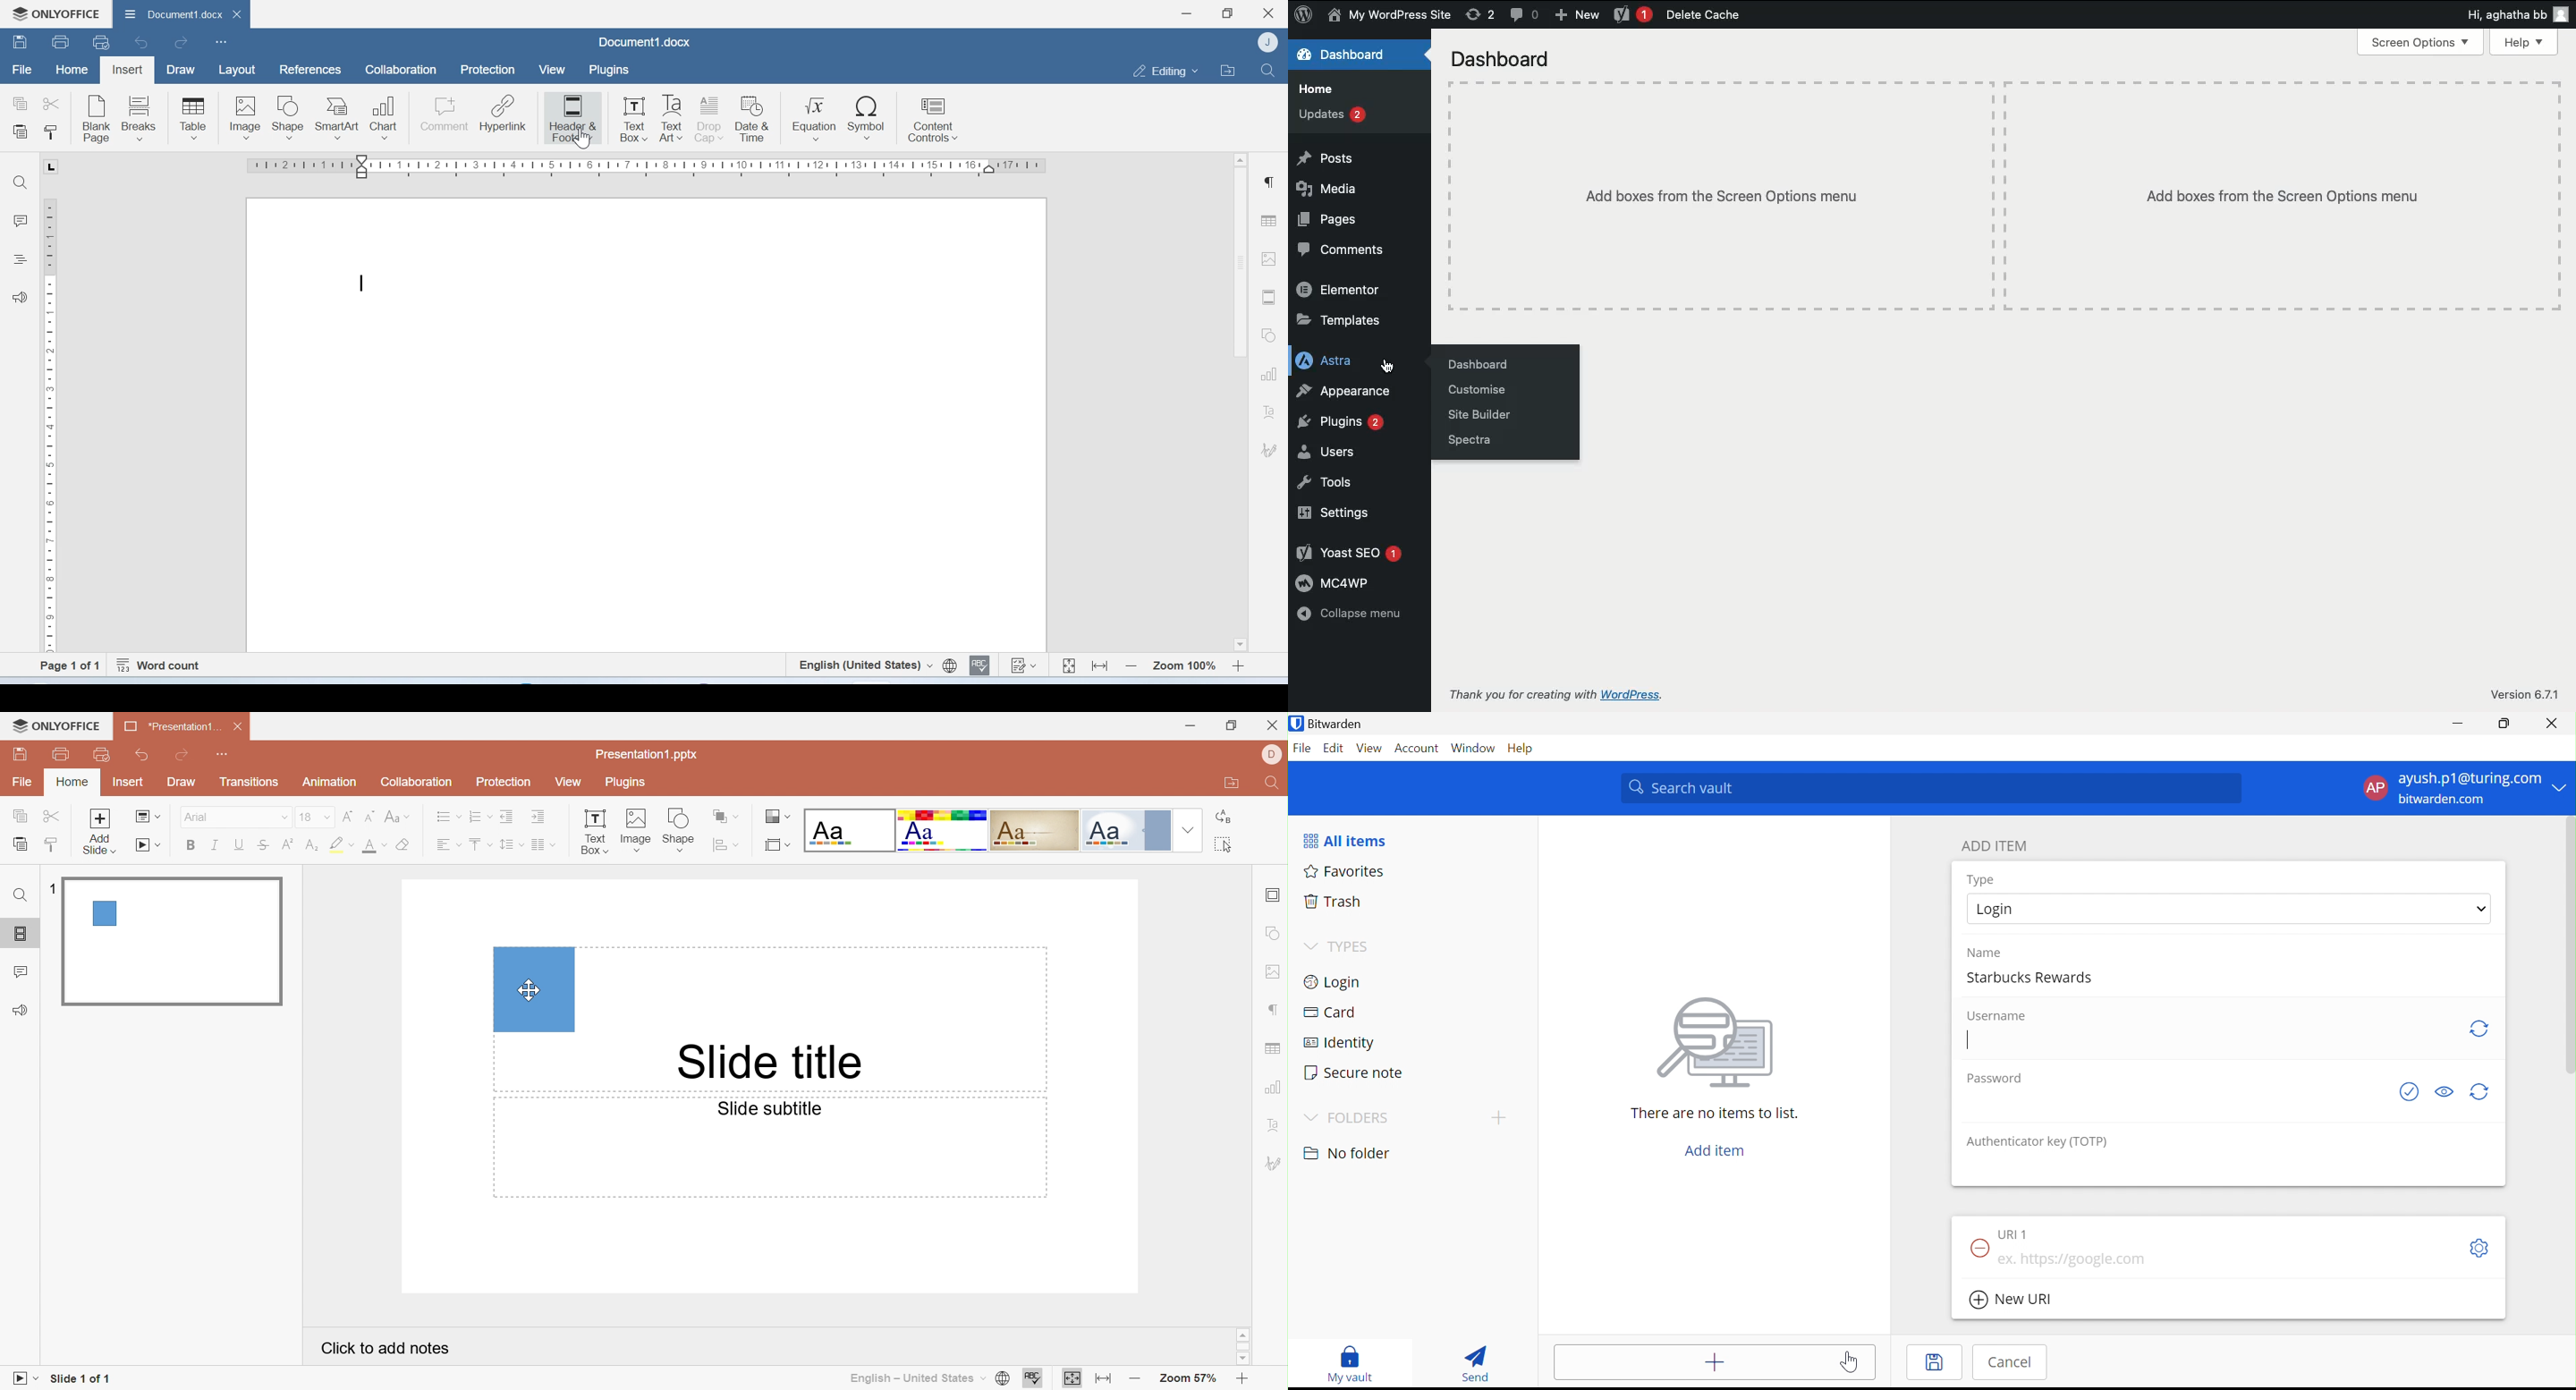 The width and height of the screenshot is (2576, 1400). Describe the element at coordinates (1350, 552) in the screenshot. I see `Yoast` at that location.